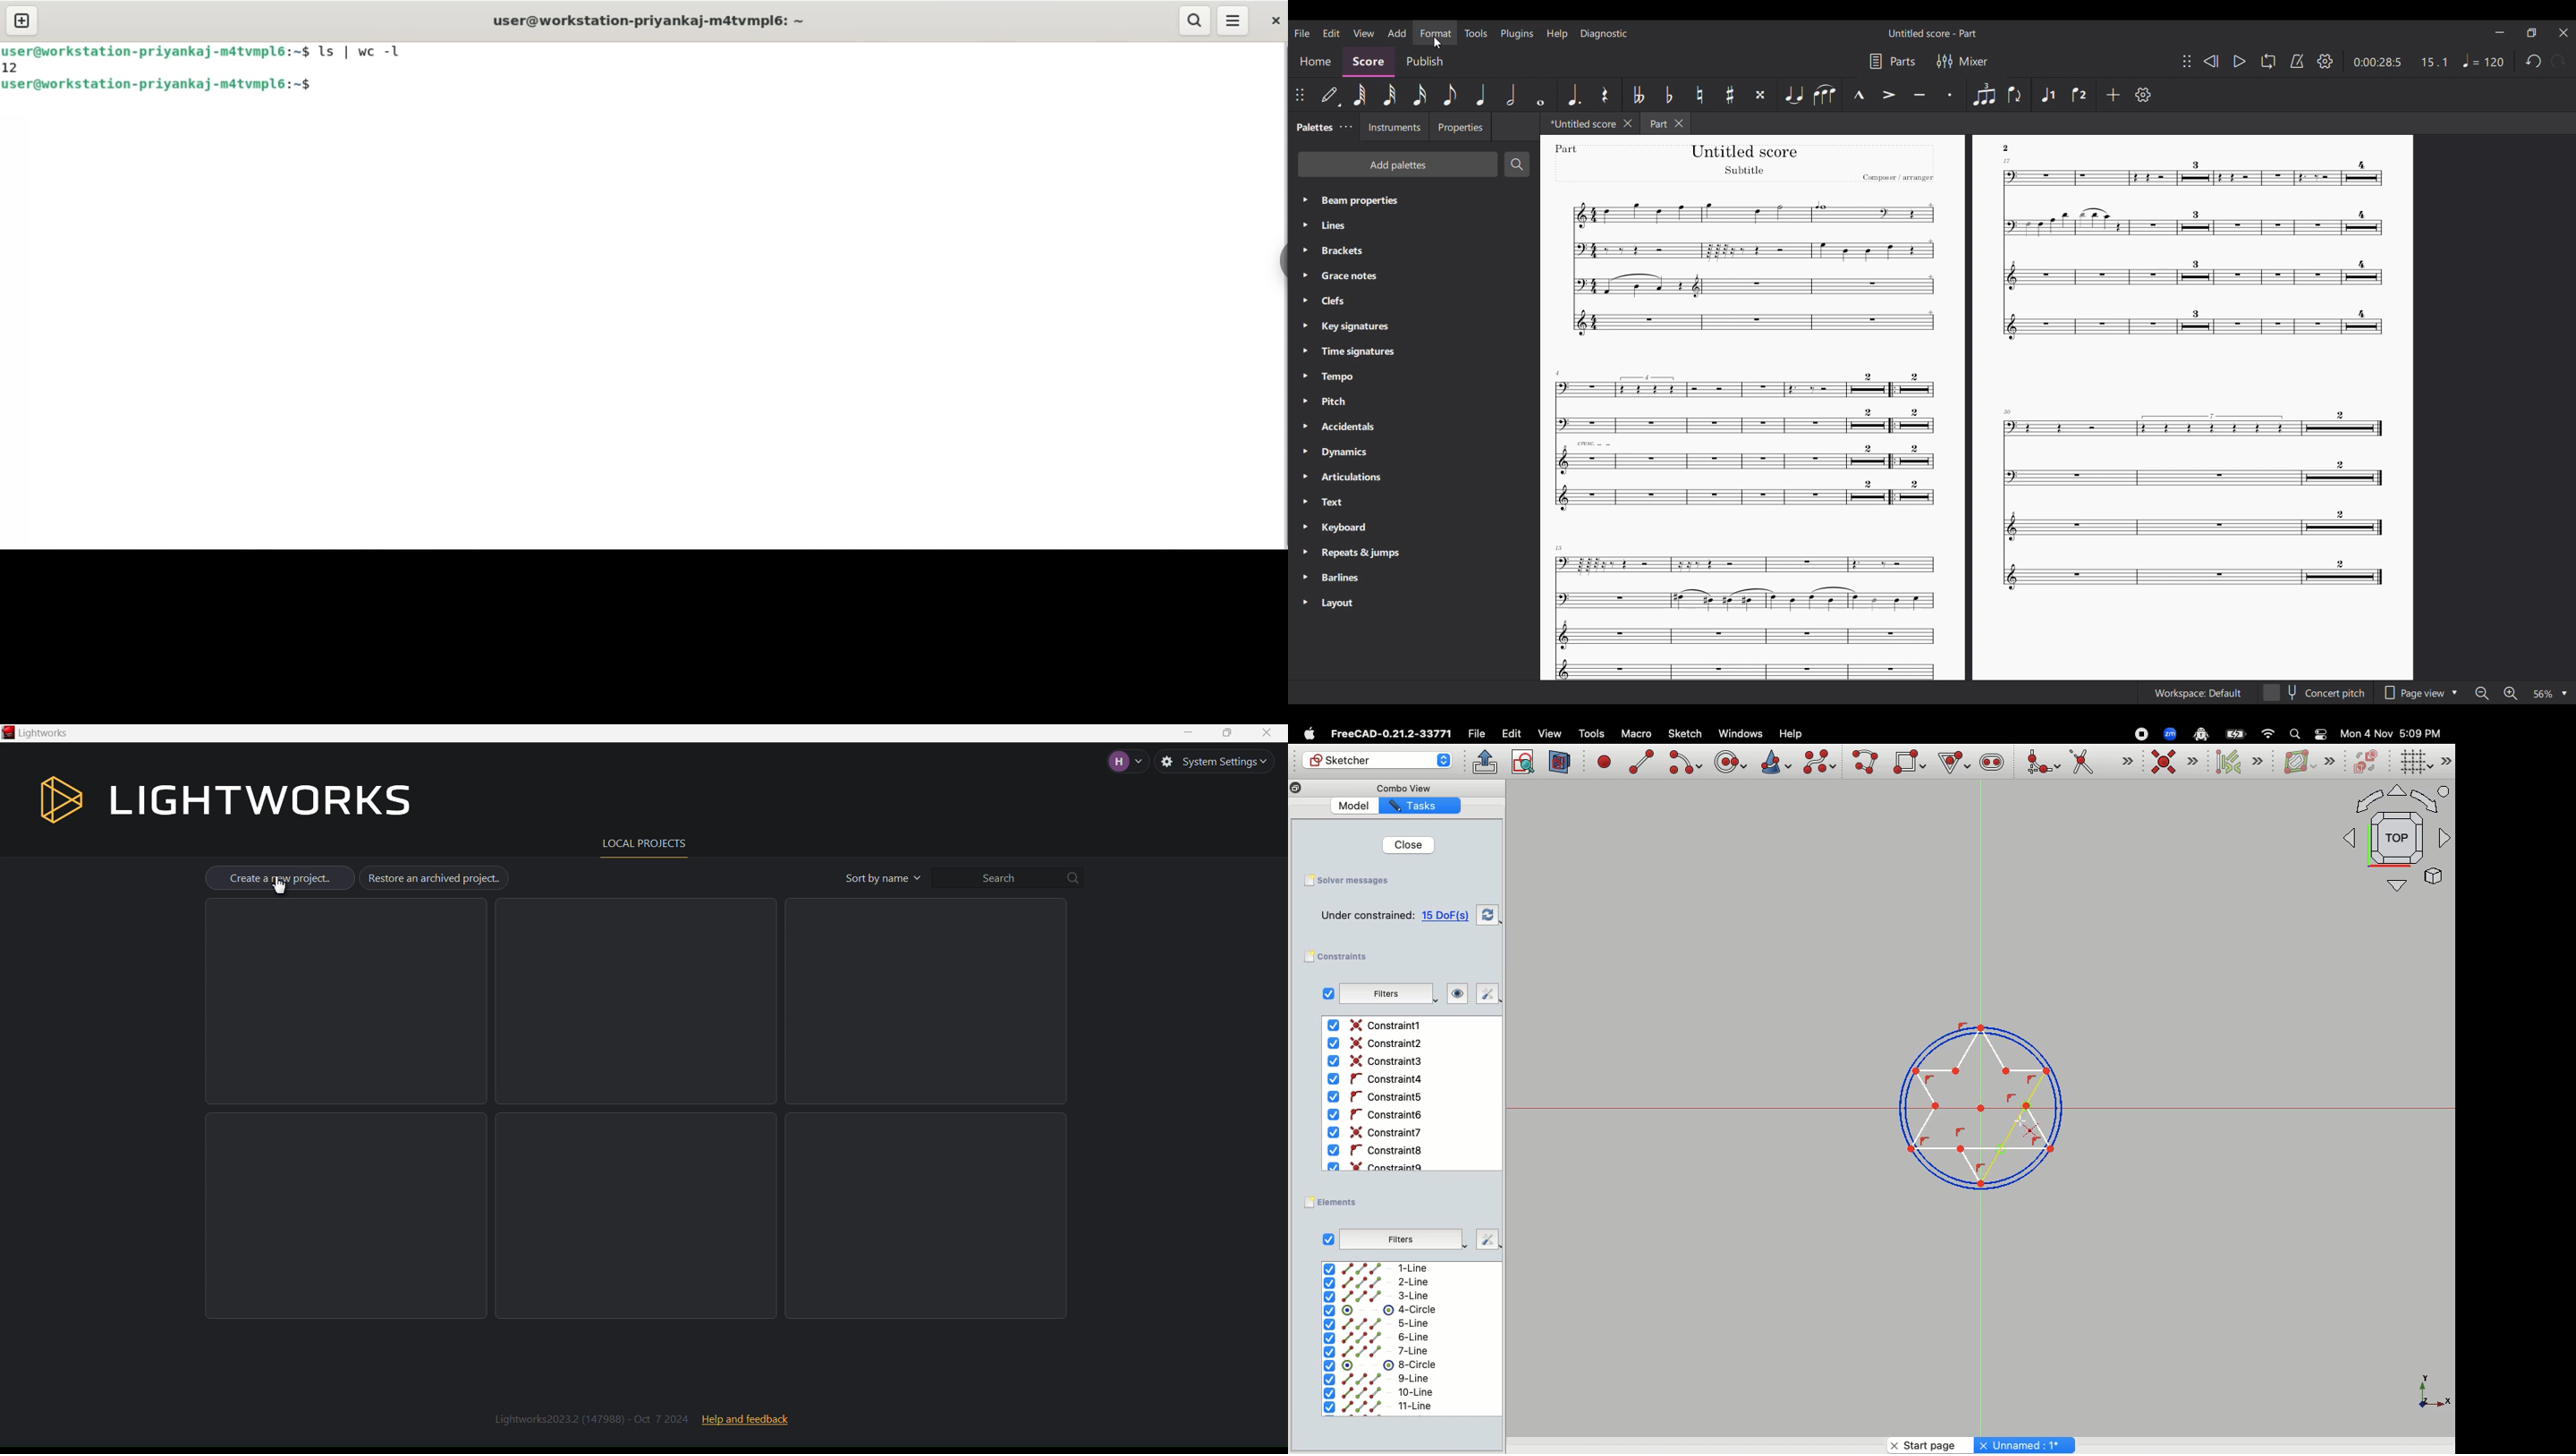 The height and width of the screenshot is (1456, 2576). What do you see at coordinates (1348, 882) in the screenshot?
I see `Solver messages` at bounding box center [1348, 882].